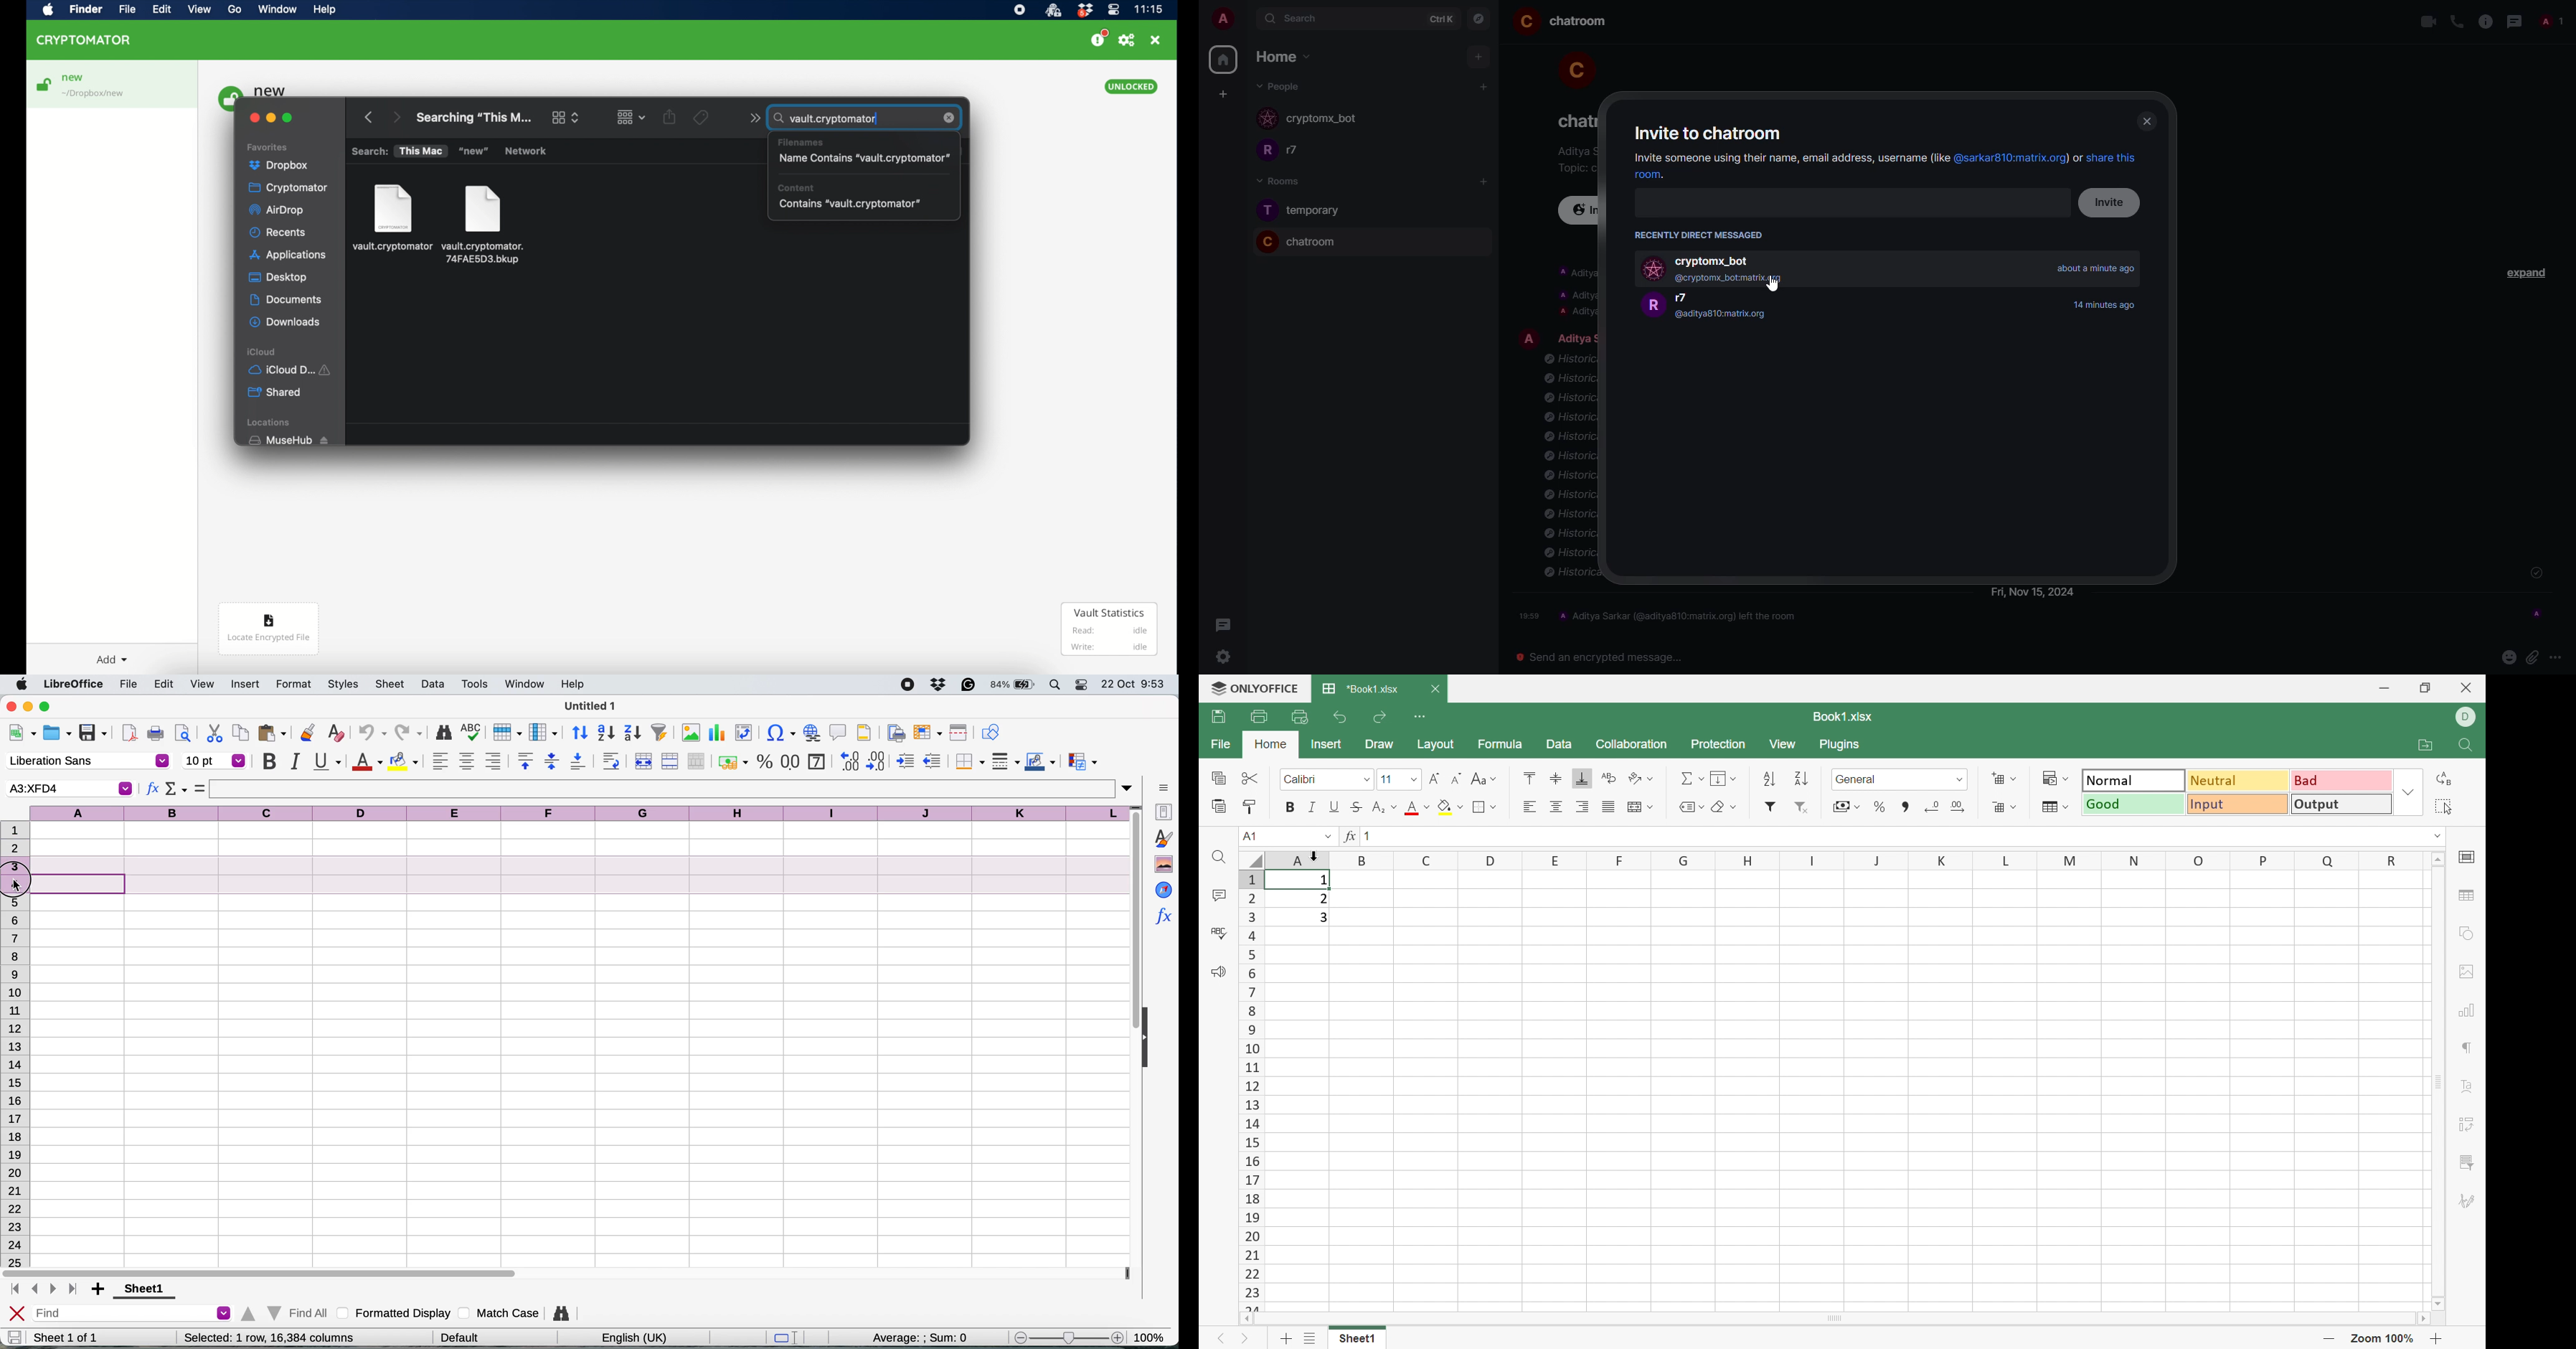 The width and height of the screenshot is (2576, 1372). What do you see at coordinates (1898, 778) in the screenshot?
I see `Number format` at bounding box center [1898, 778].